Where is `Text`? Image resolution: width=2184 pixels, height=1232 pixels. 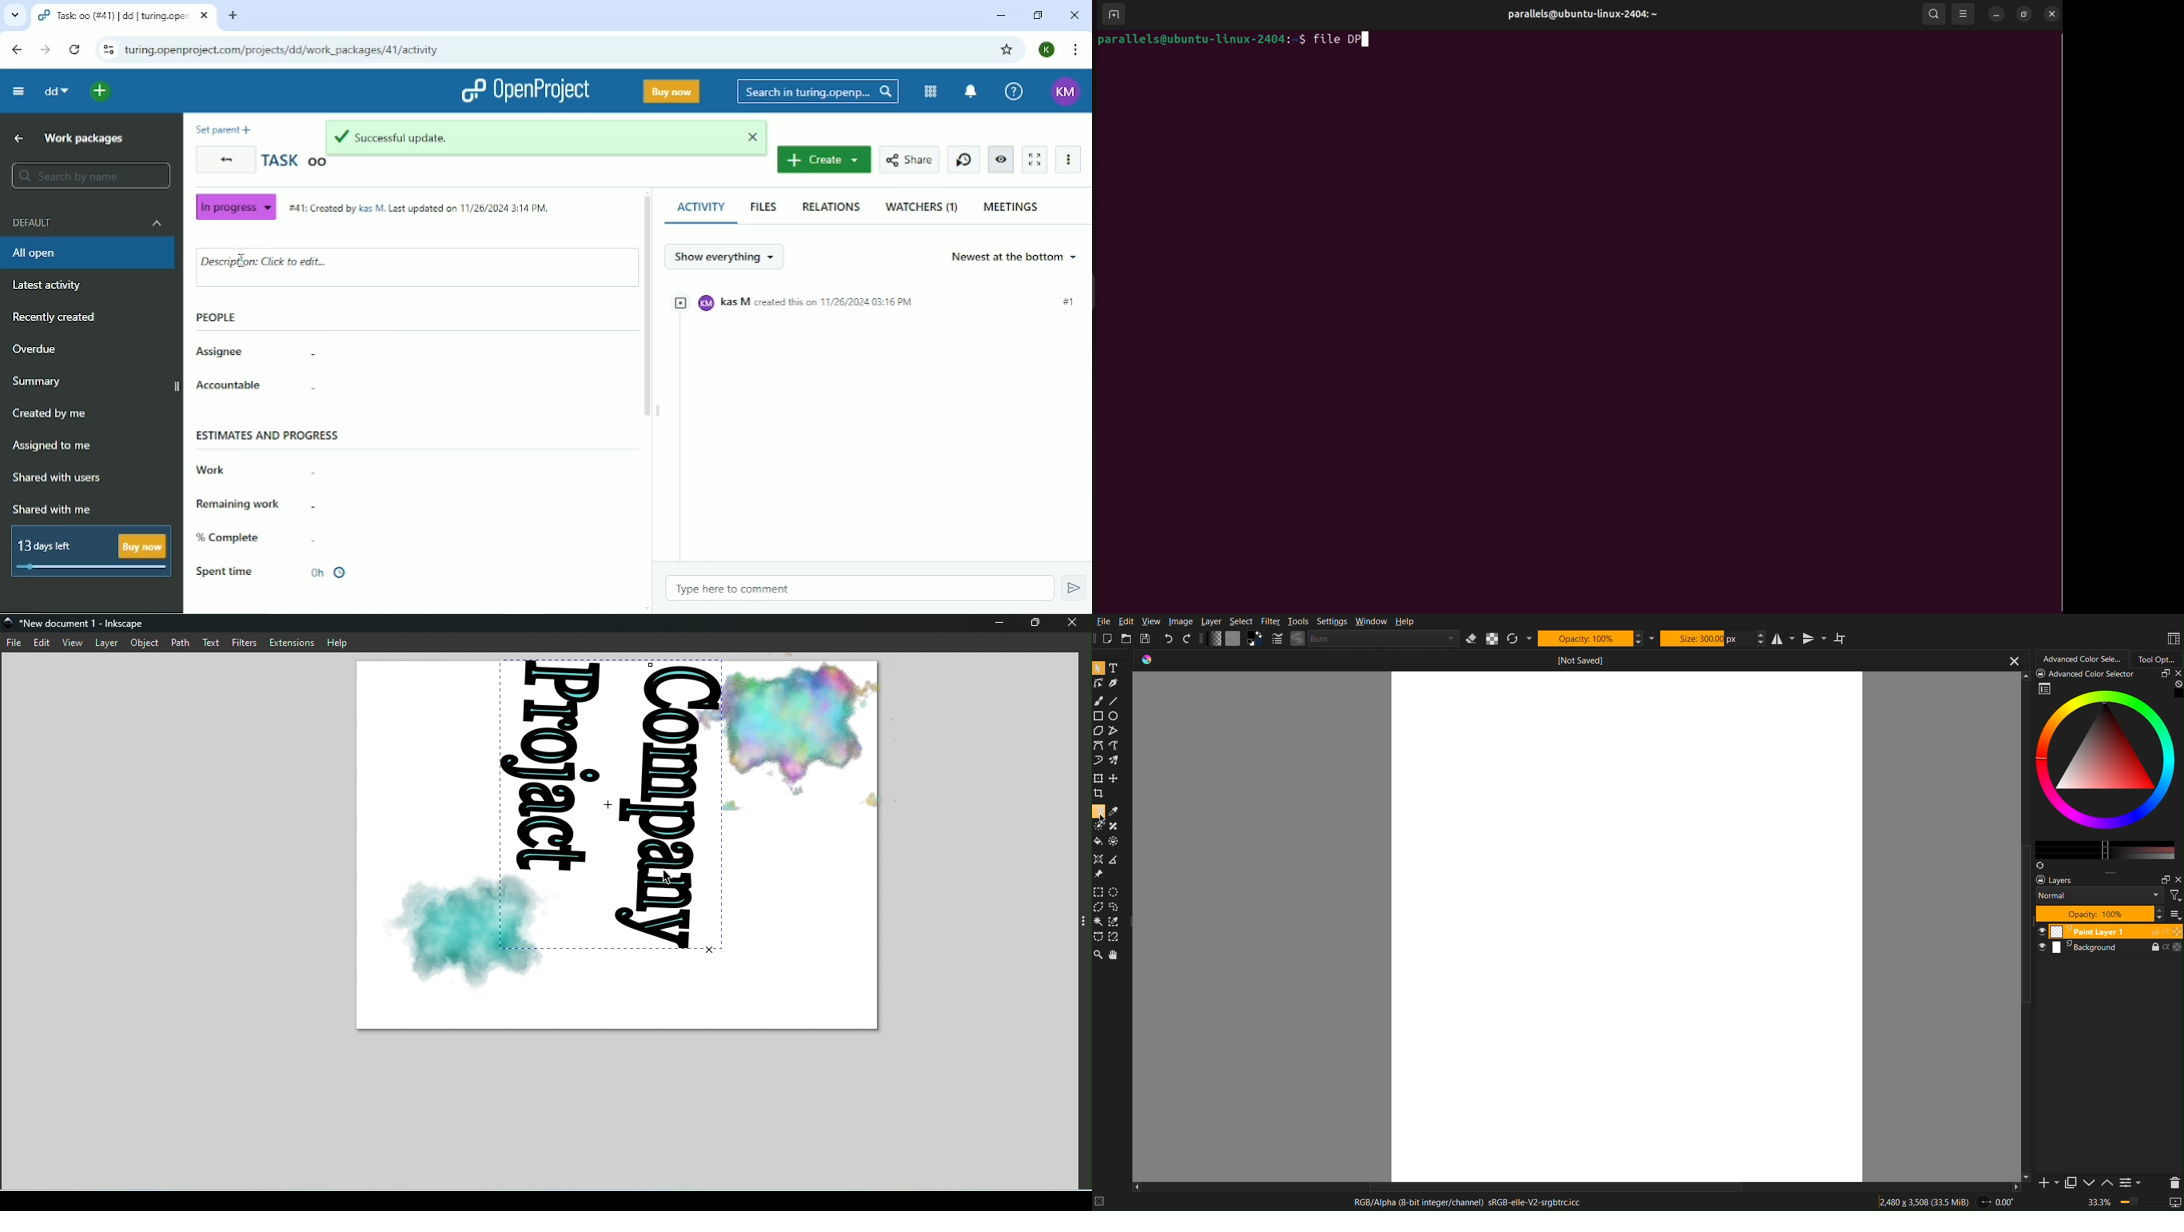 Text is located at coordinates (213, 641).